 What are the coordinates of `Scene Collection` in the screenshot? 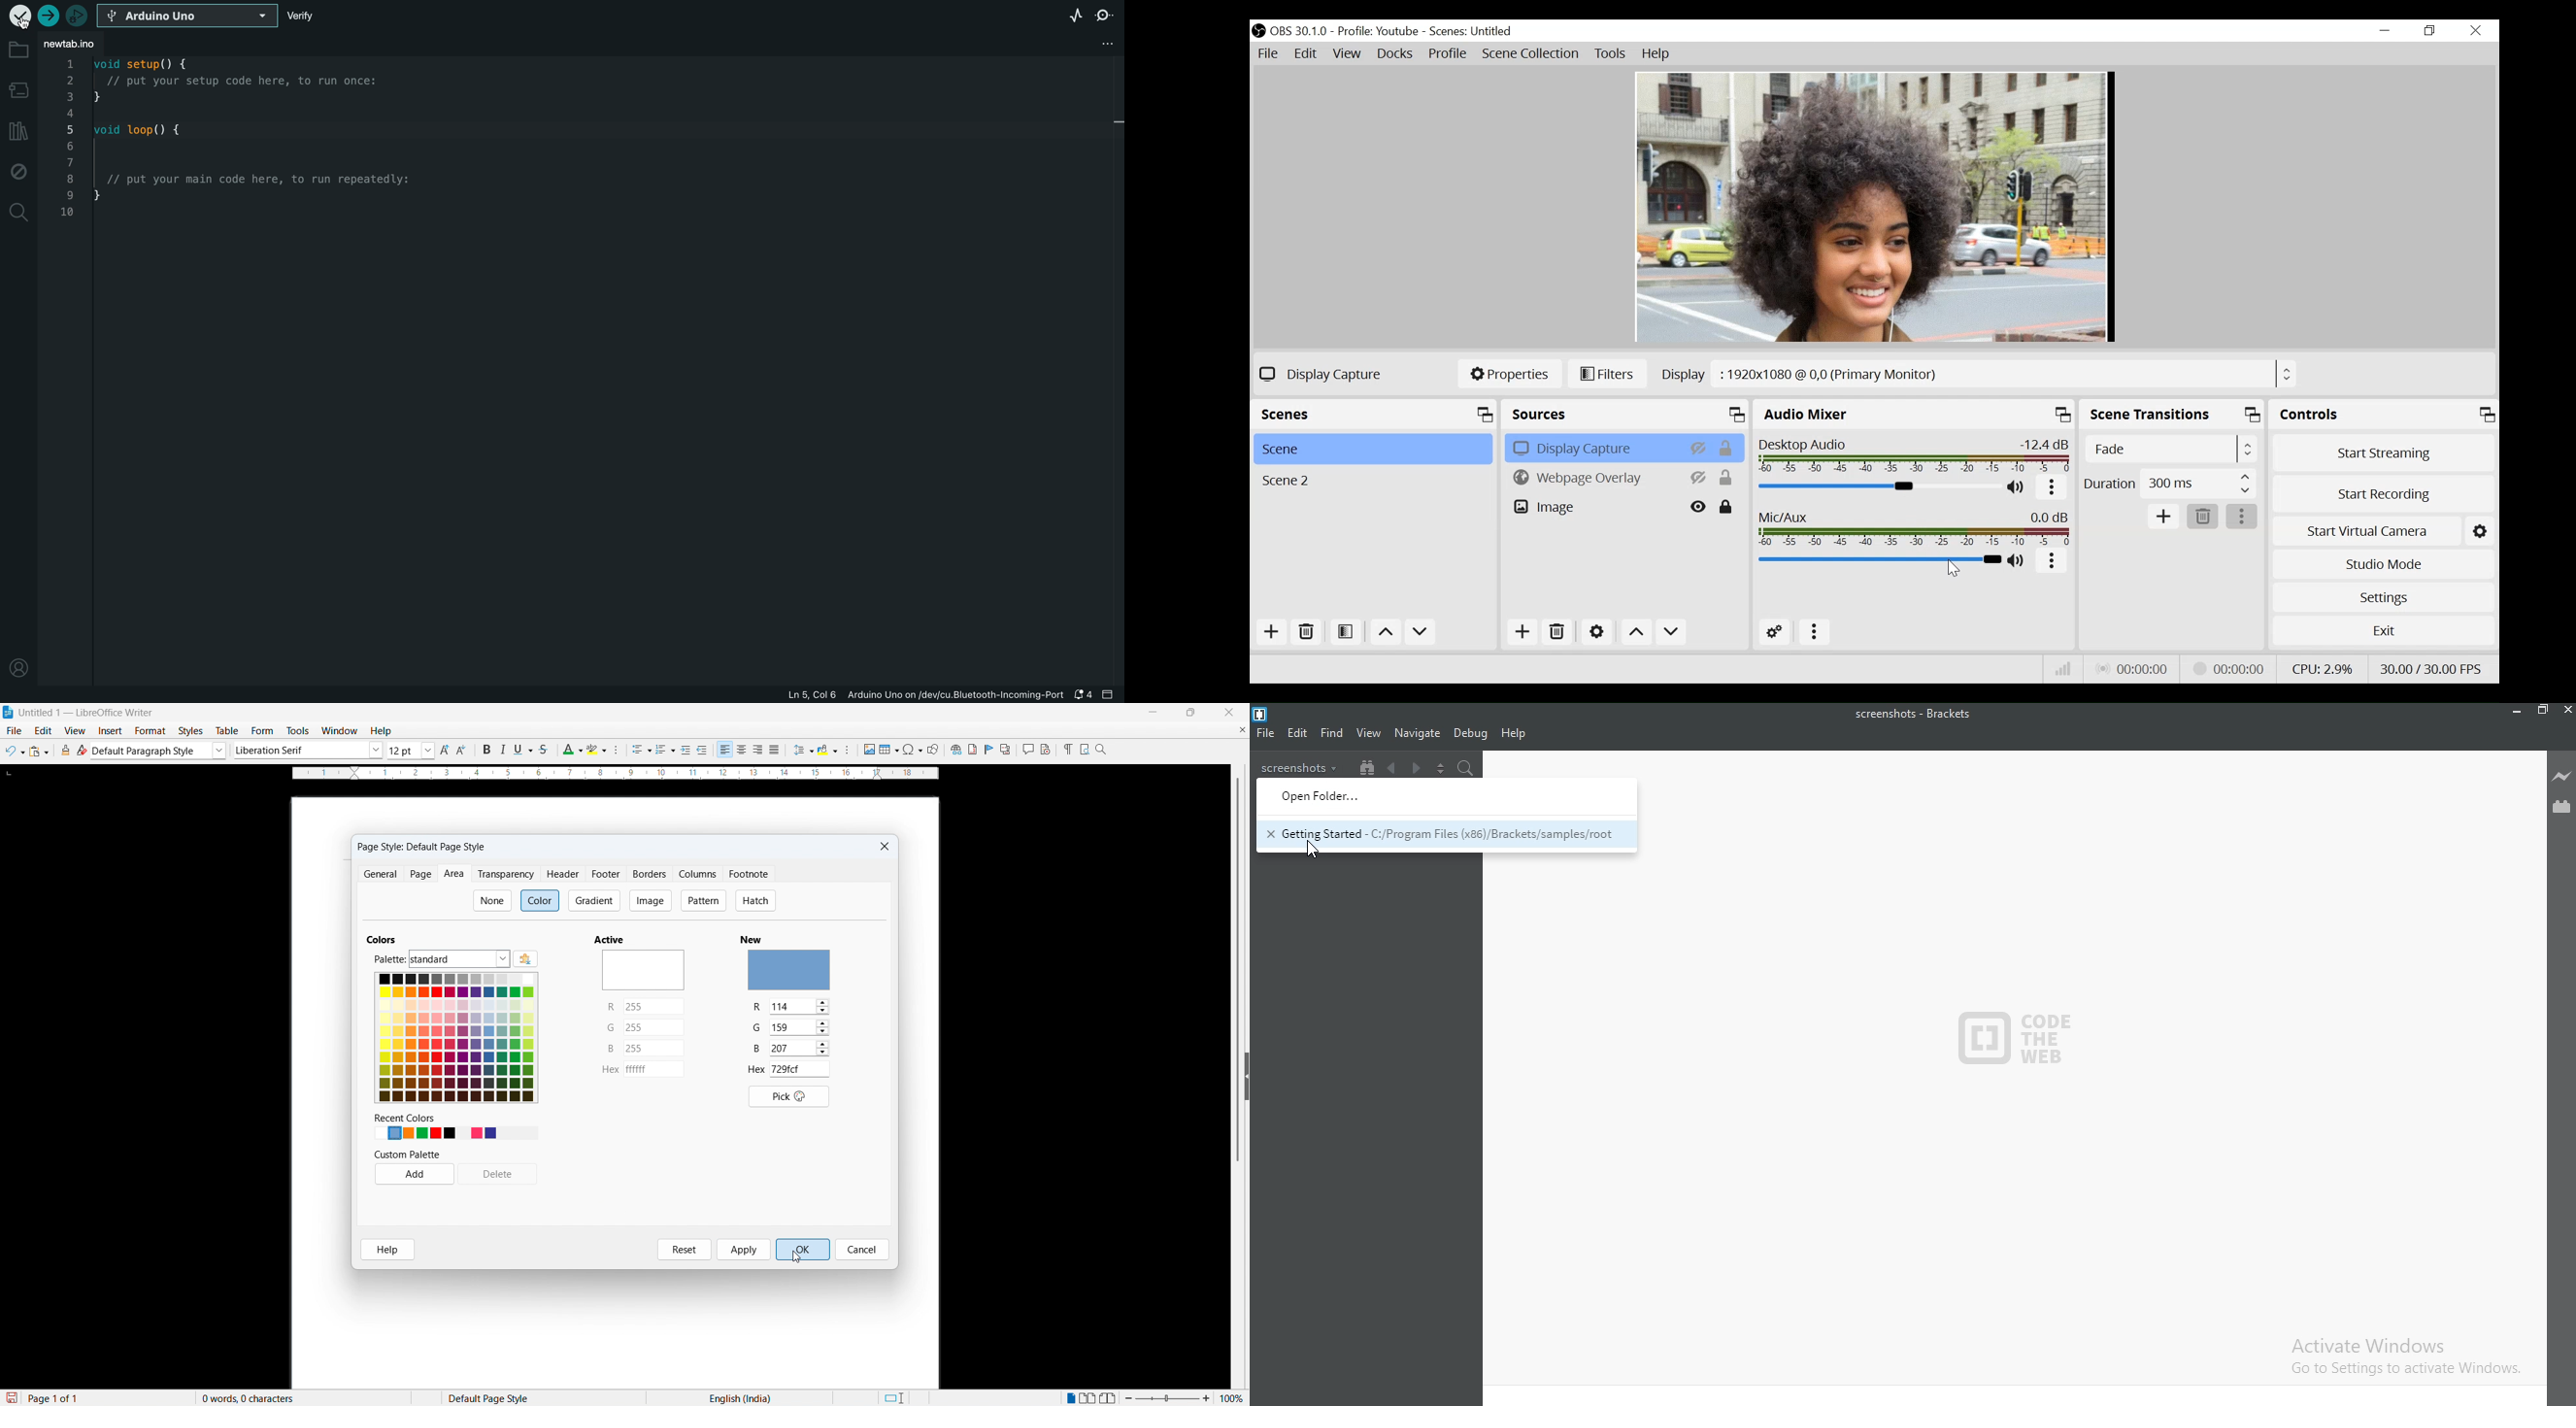 It's located at (1530, 53).